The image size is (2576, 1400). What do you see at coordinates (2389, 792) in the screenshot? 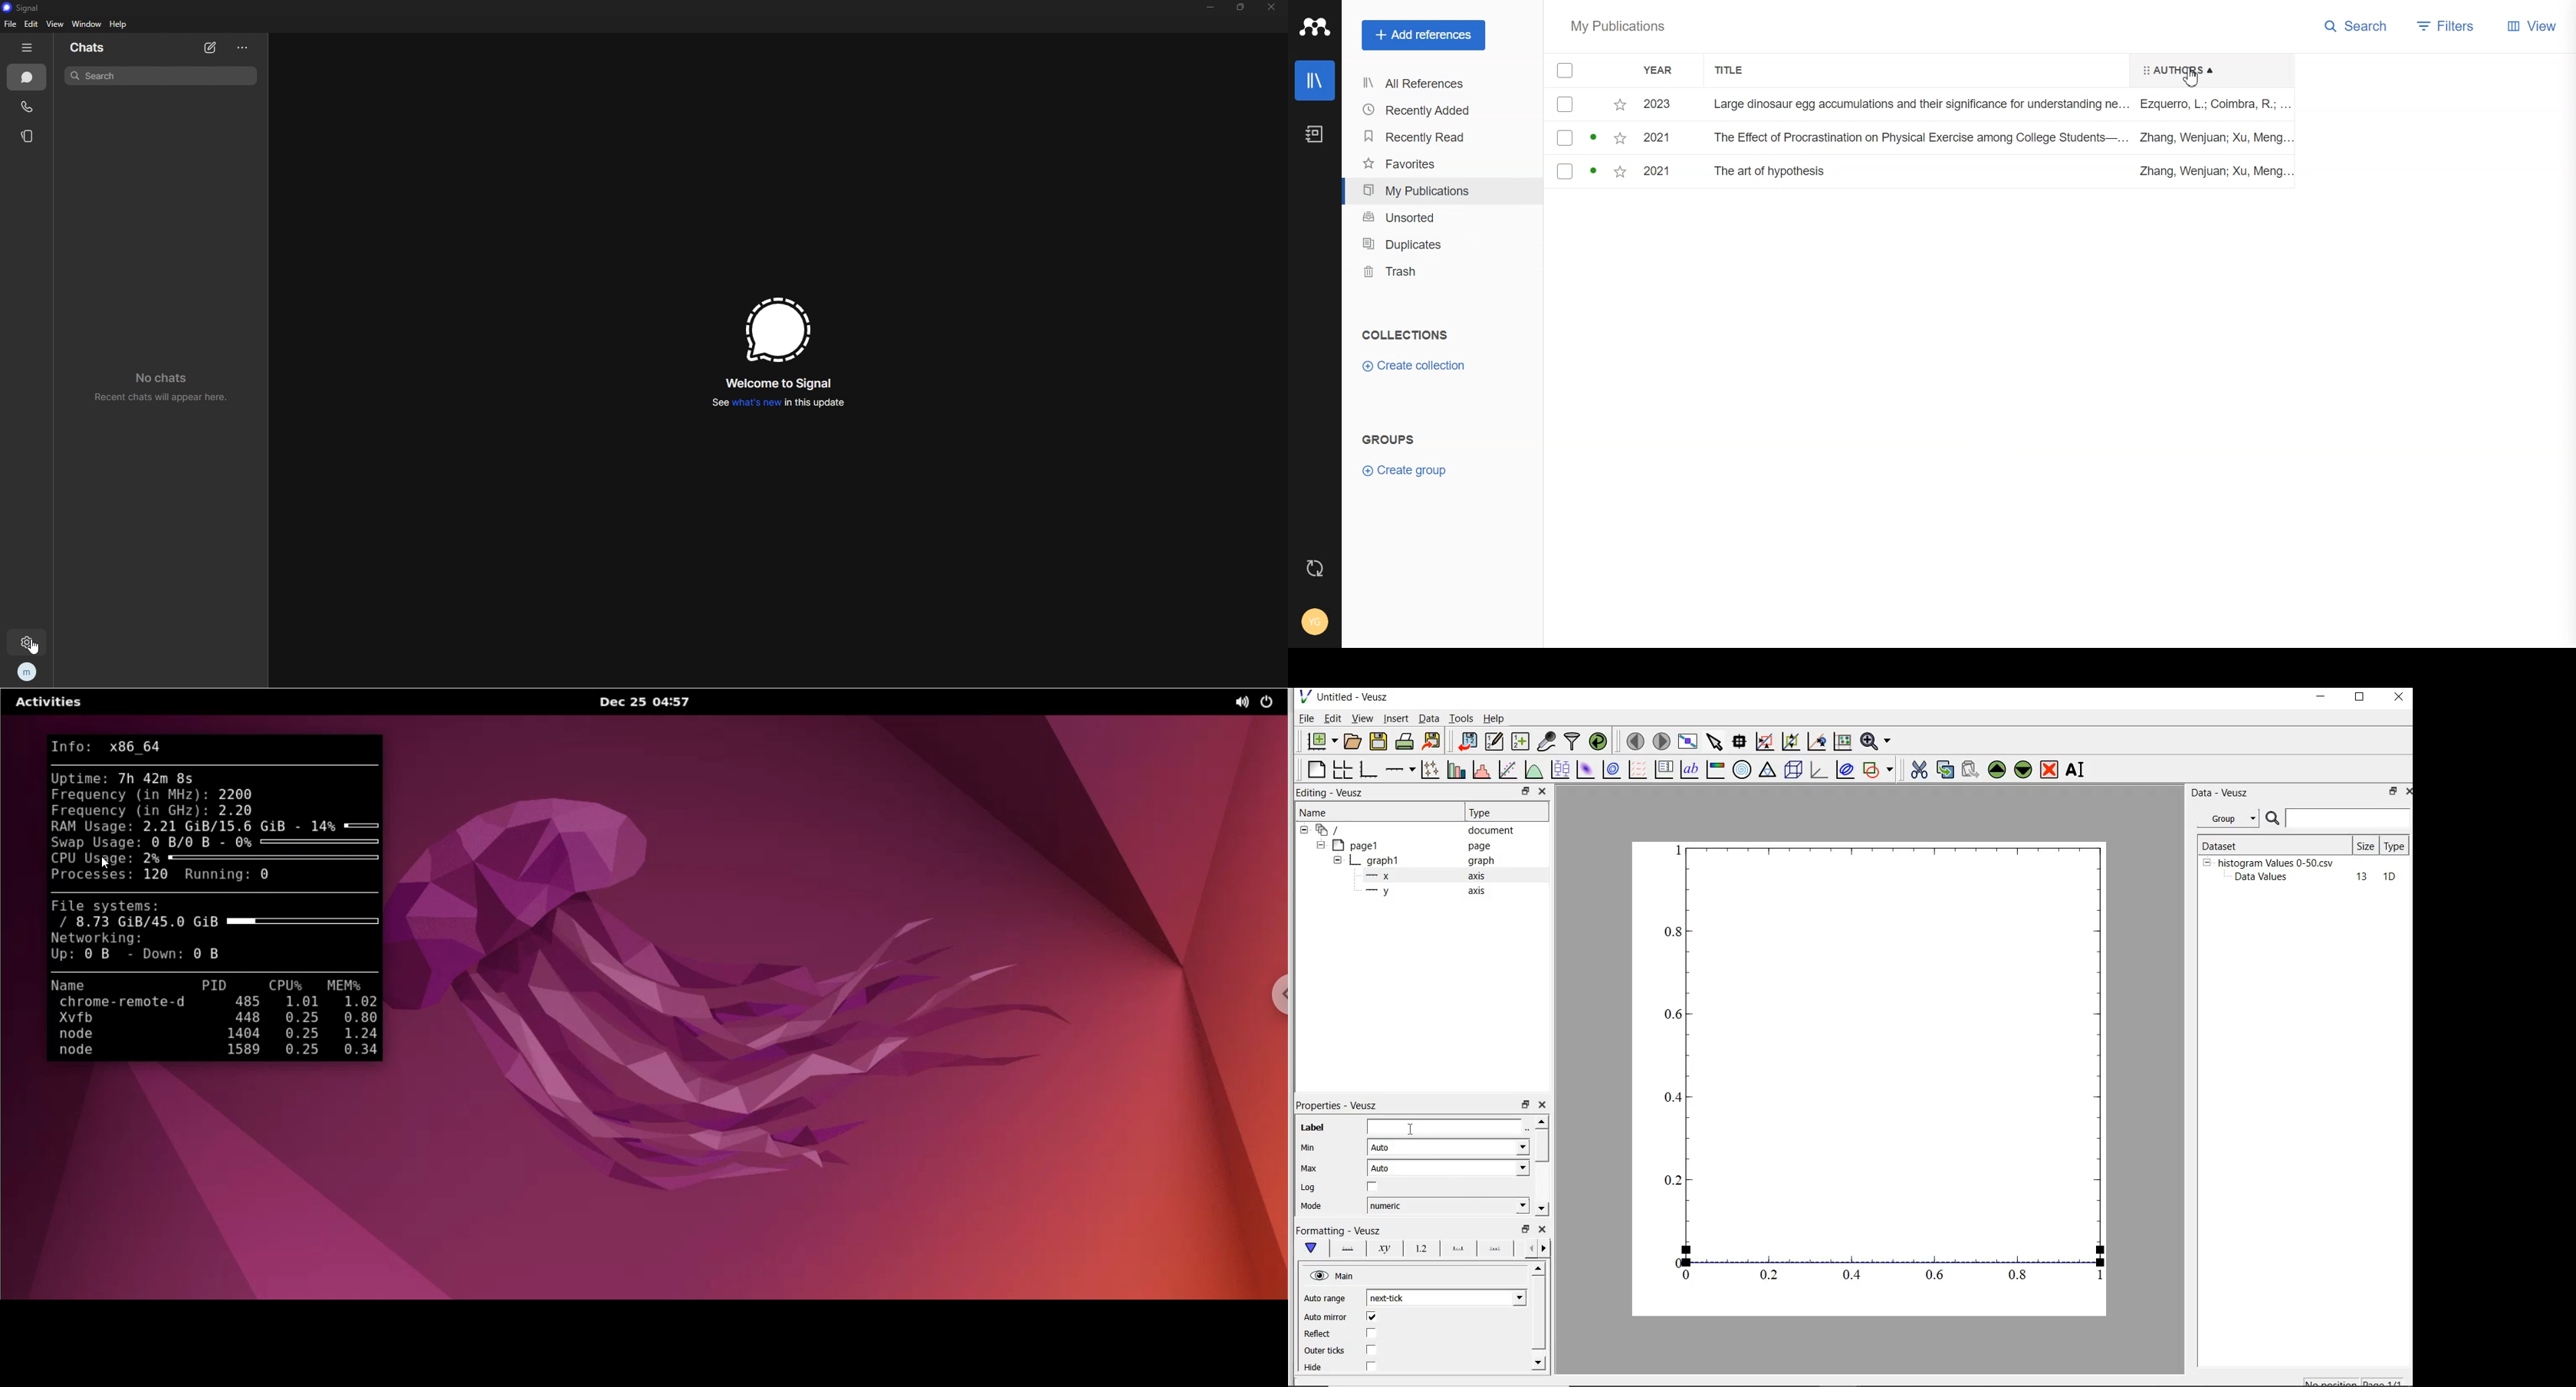
I see `restore down` at bounding box center [2389, 792].